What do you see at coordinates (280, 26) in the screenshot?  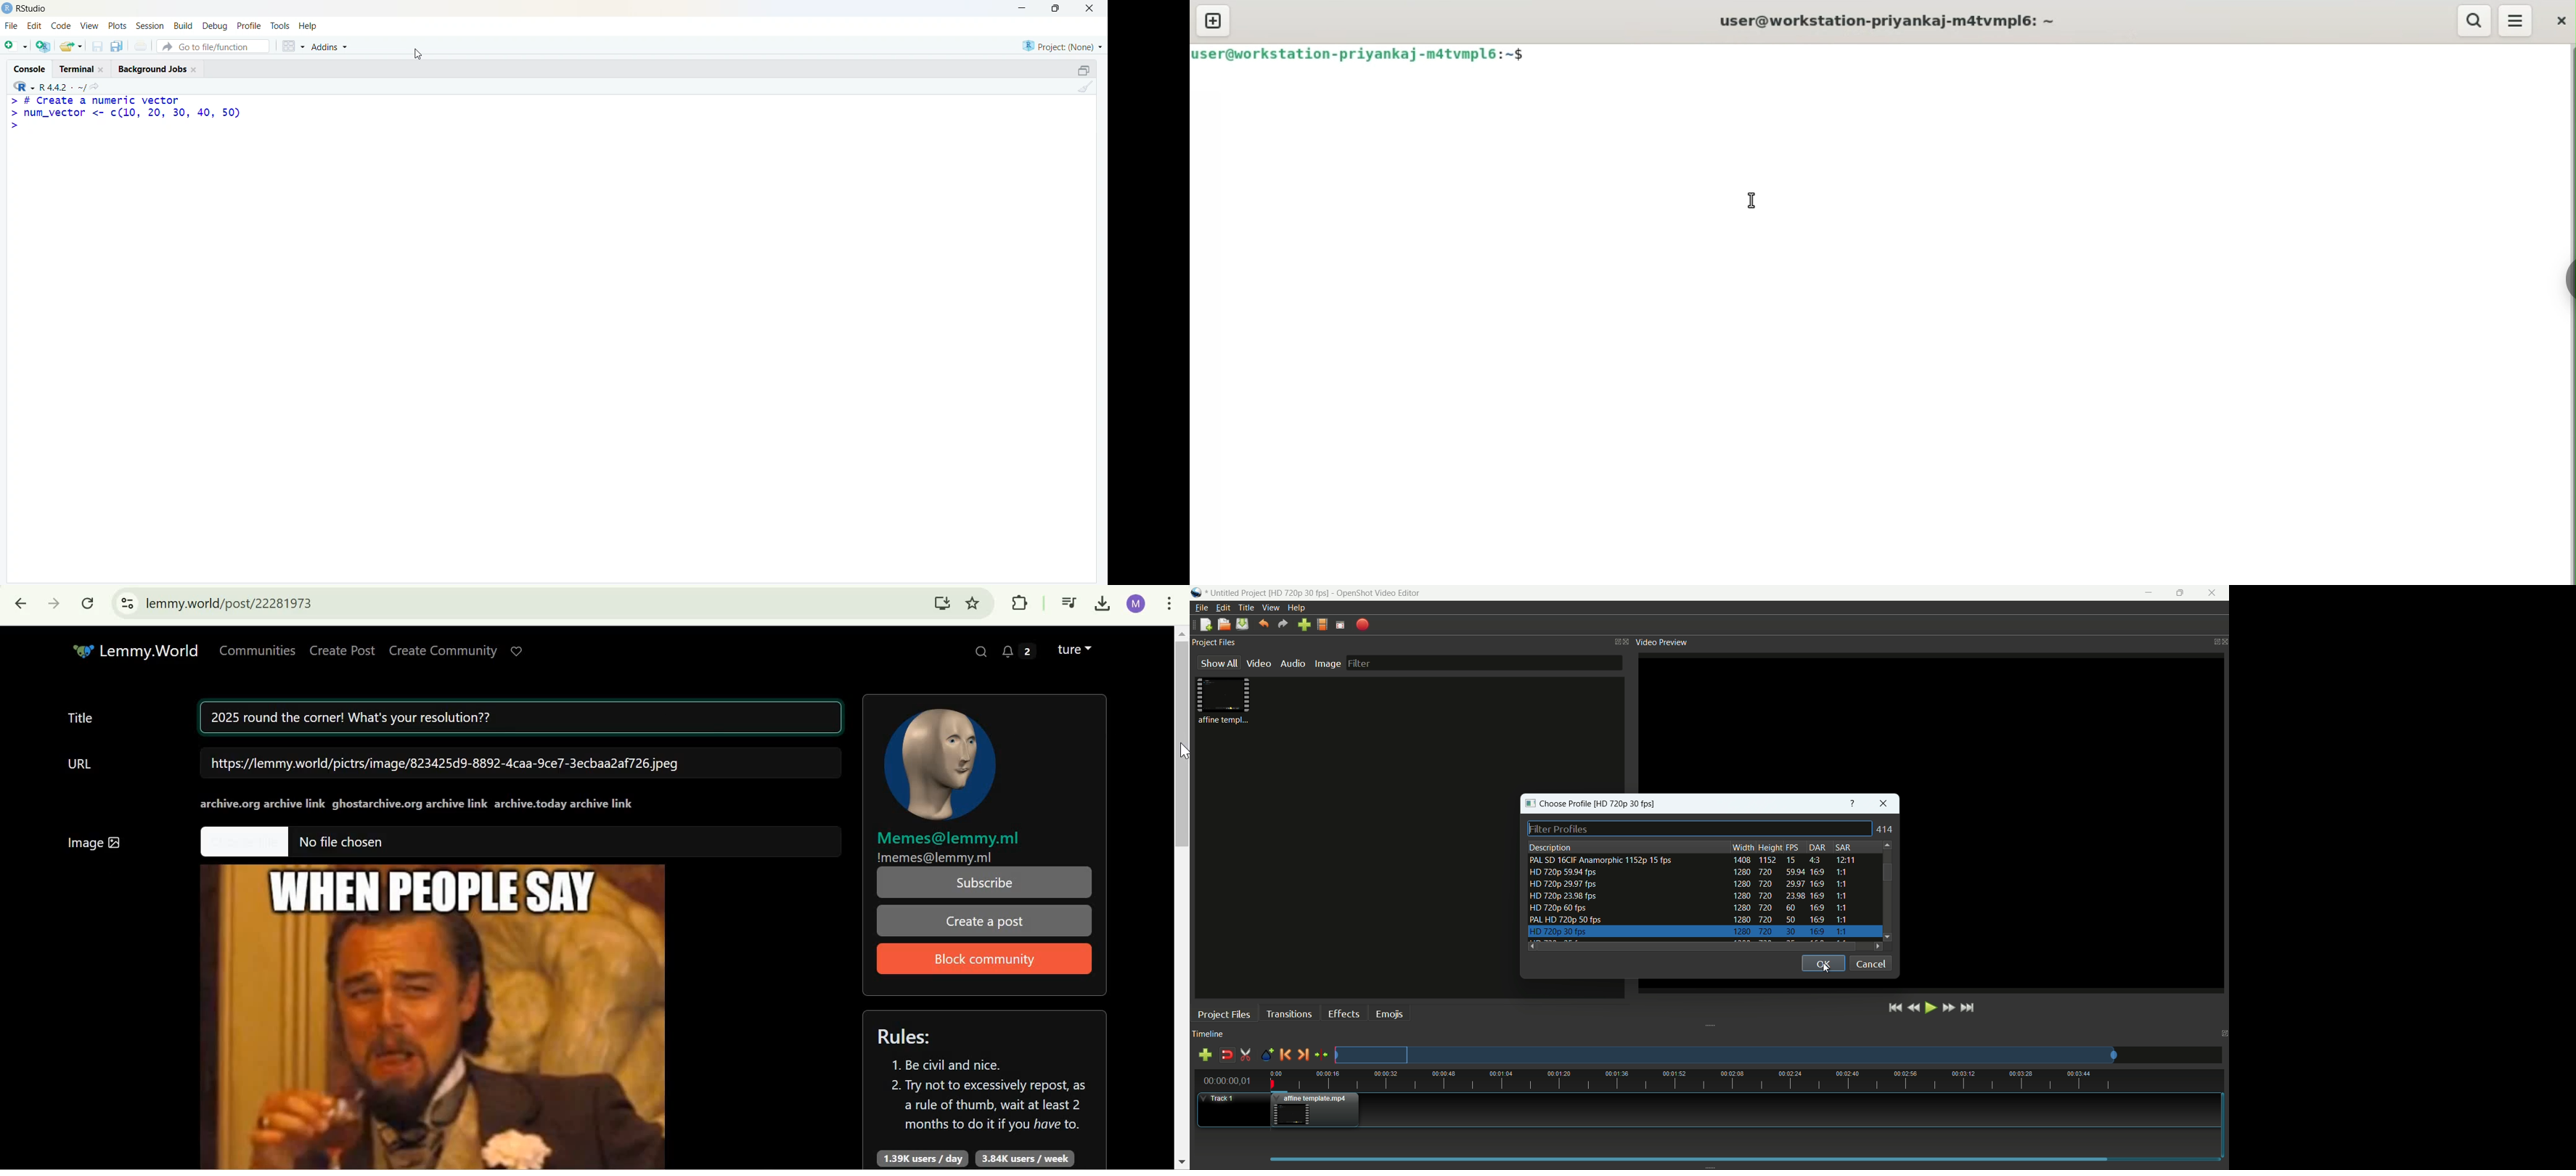 I see `tools` at bounding box center [280, 26].